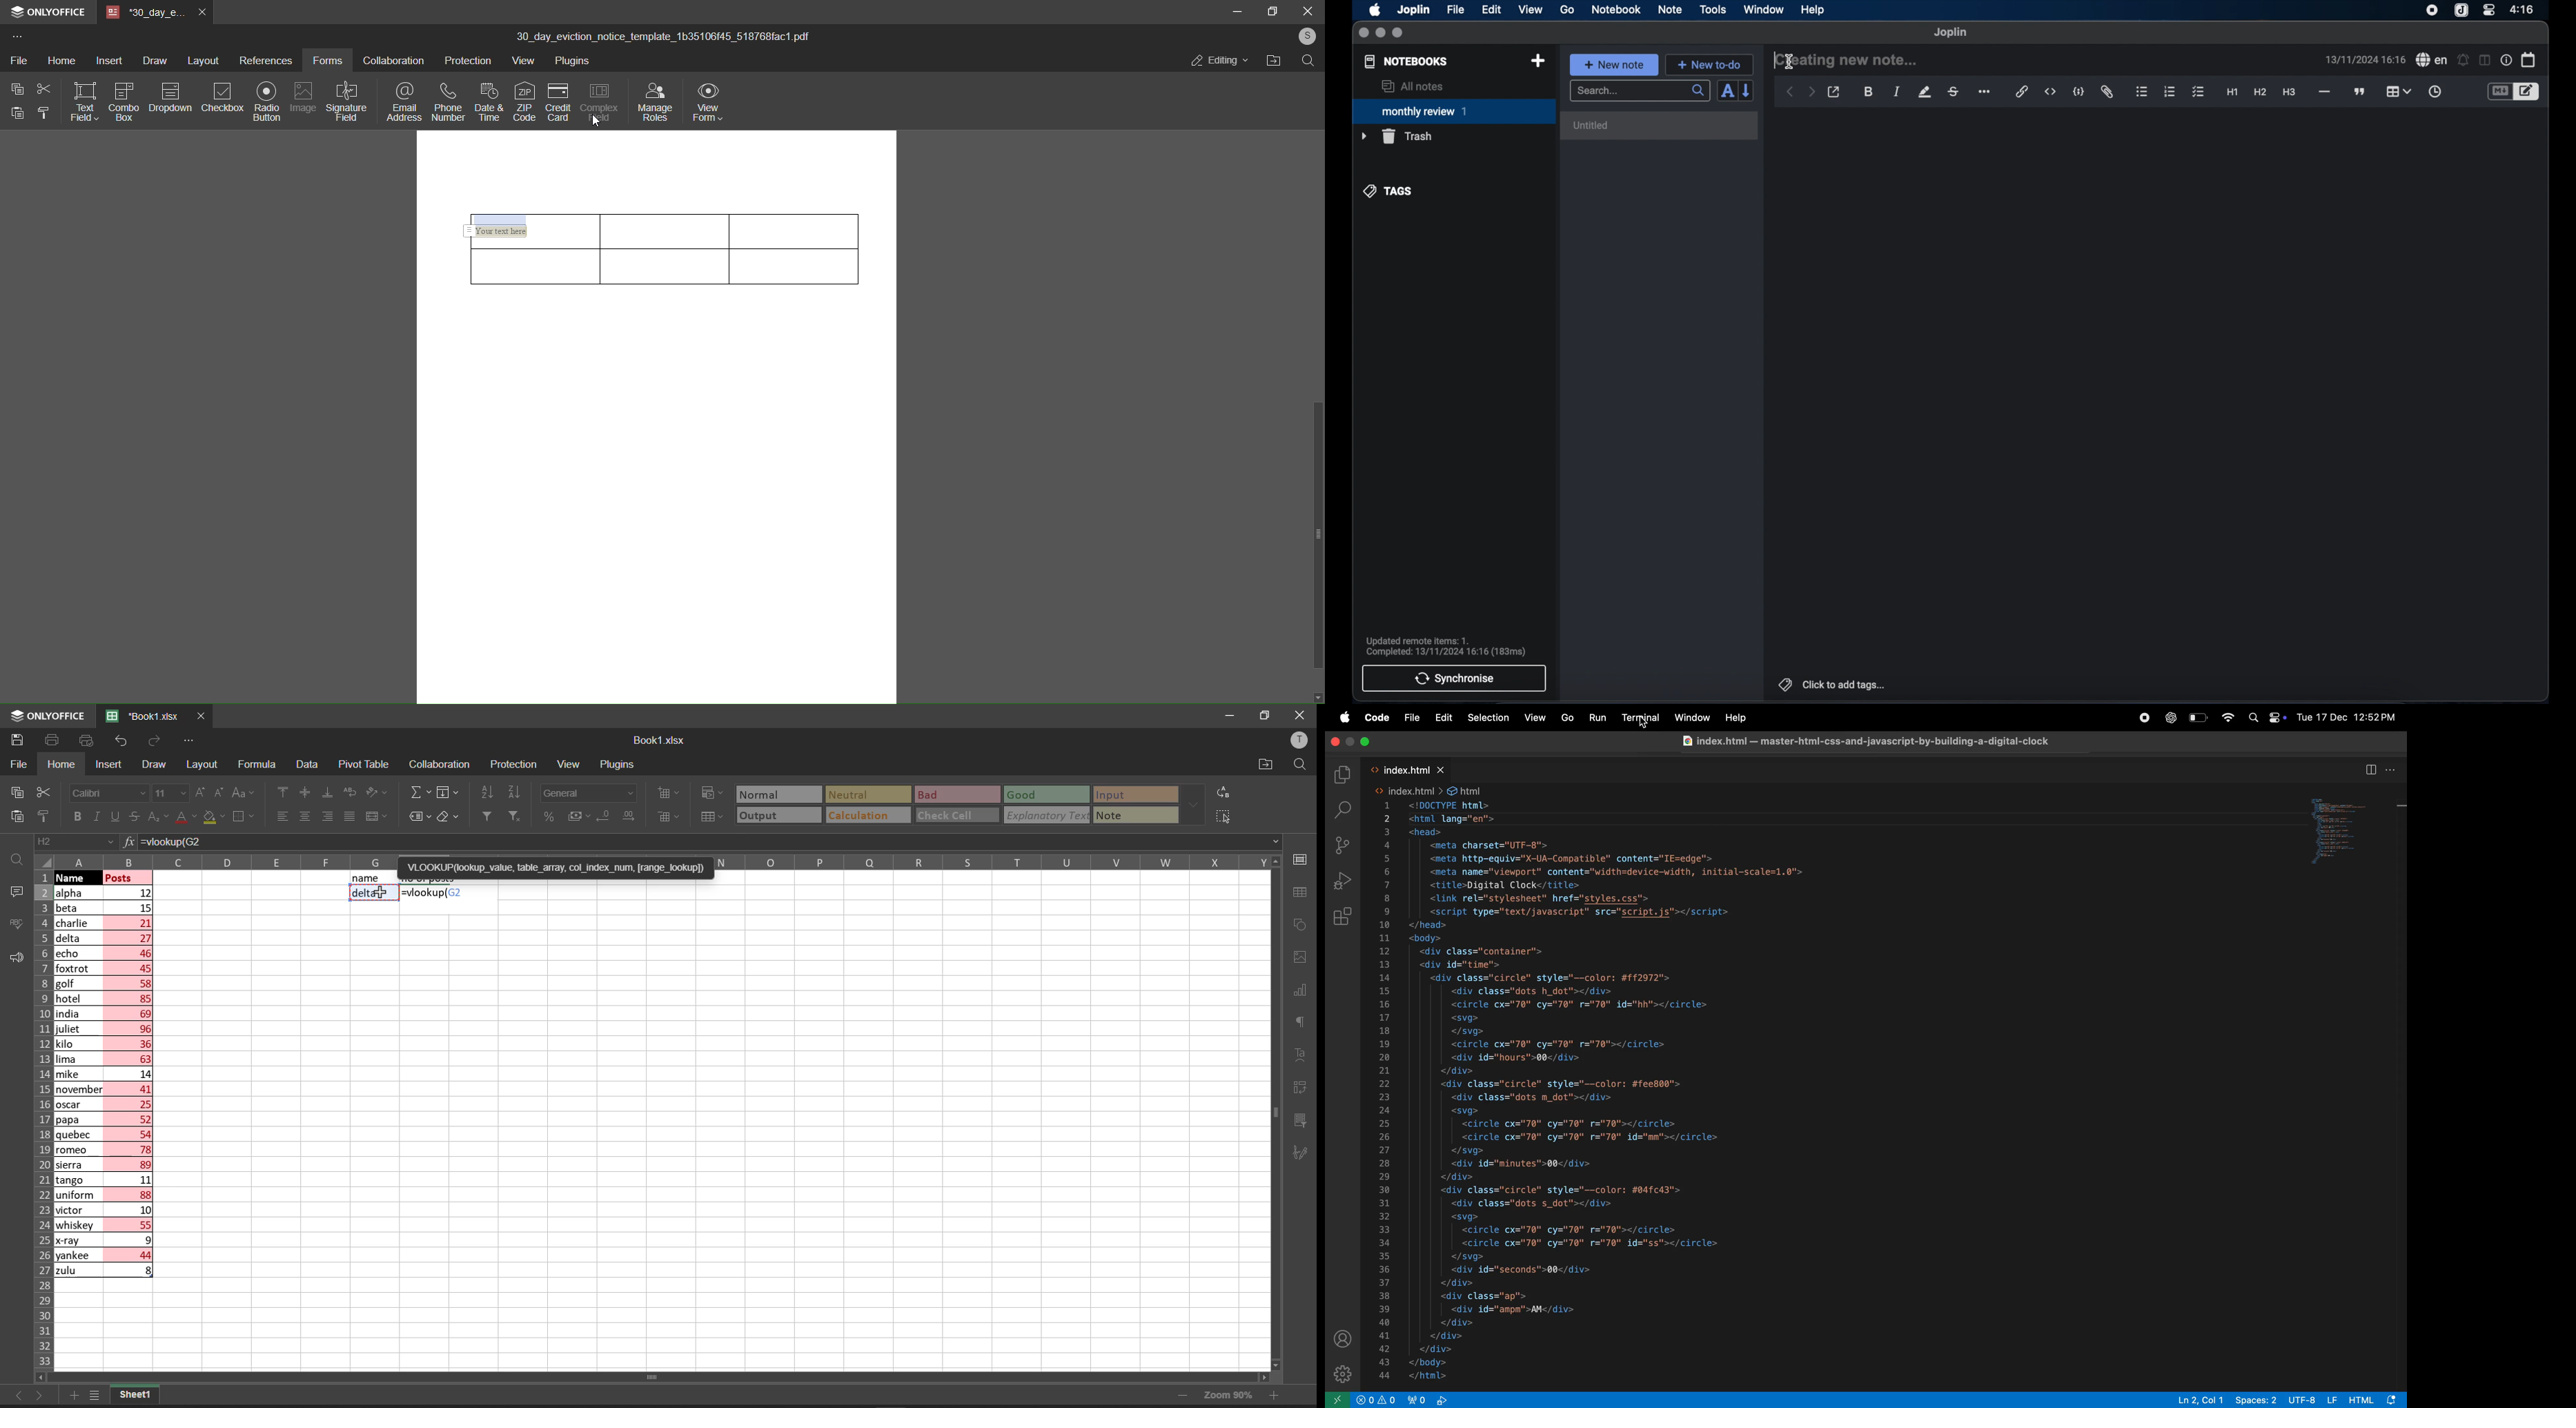 The height and width of the screenshot is (1428, 2576). Describe the element at coordinates (2488, 9) in the screenshot. I see `control center` at that location.